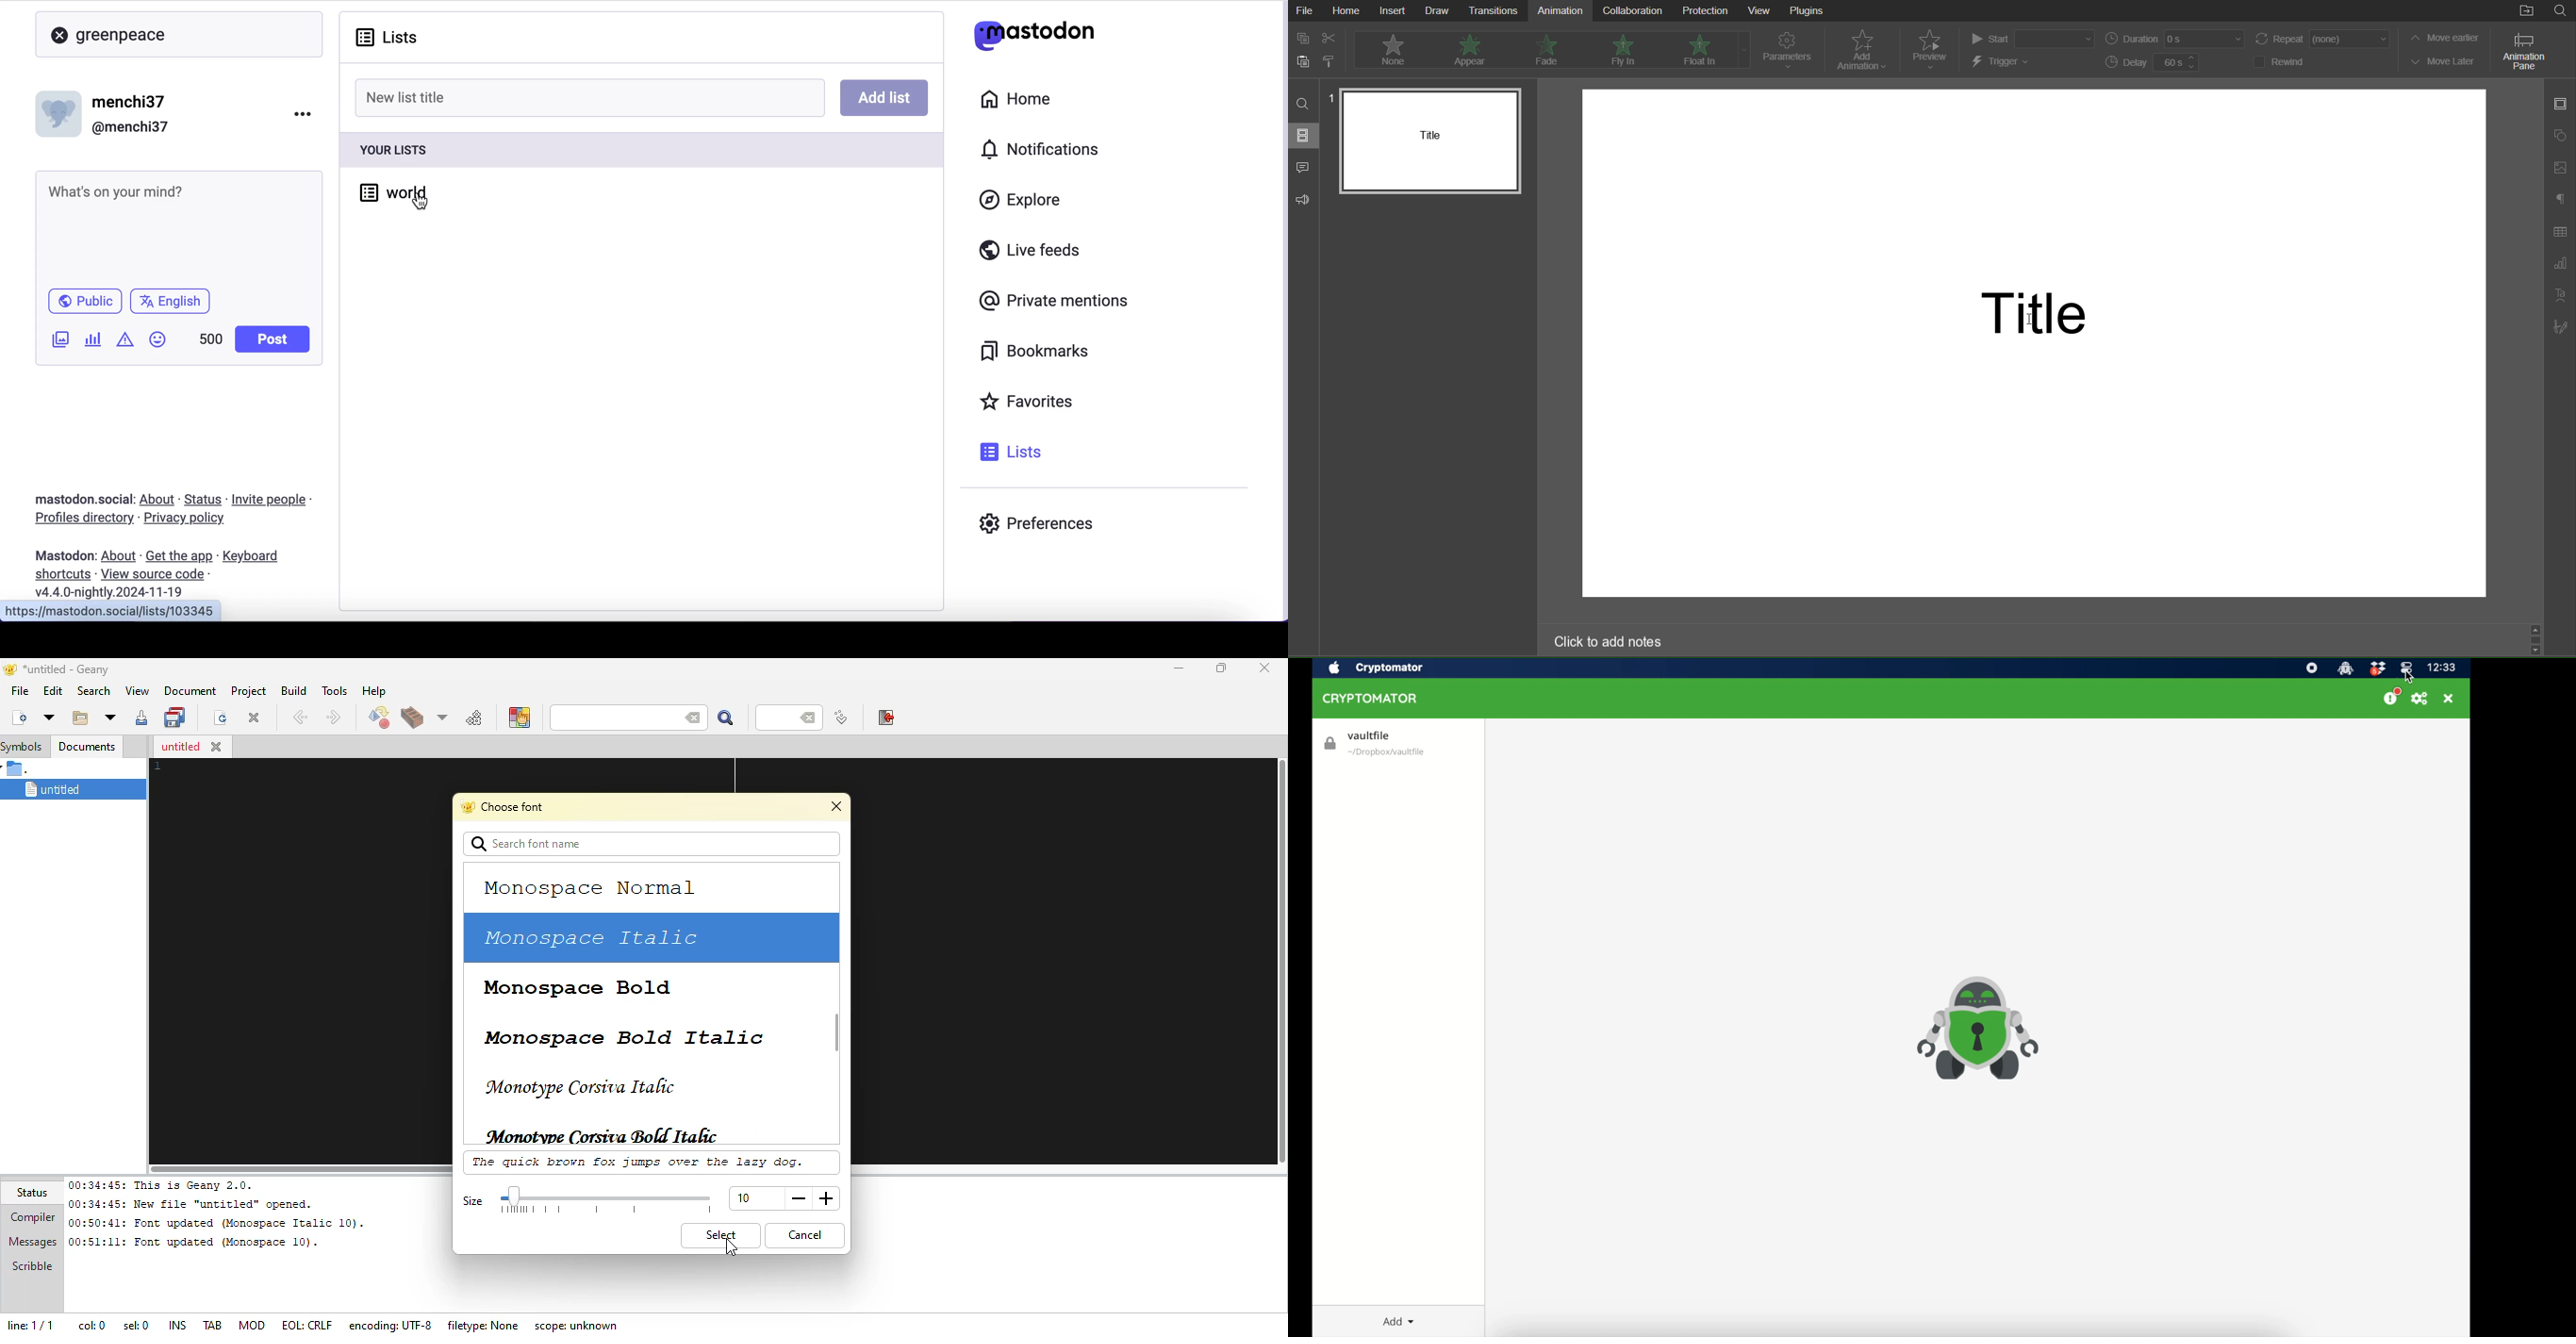 Image resolution: width=2576 pixels, height=1344 pixels. What do you see at coordinates (2523, 12) in the screenshot?
I see `Open File Location` at bounding box center [2523, 12].